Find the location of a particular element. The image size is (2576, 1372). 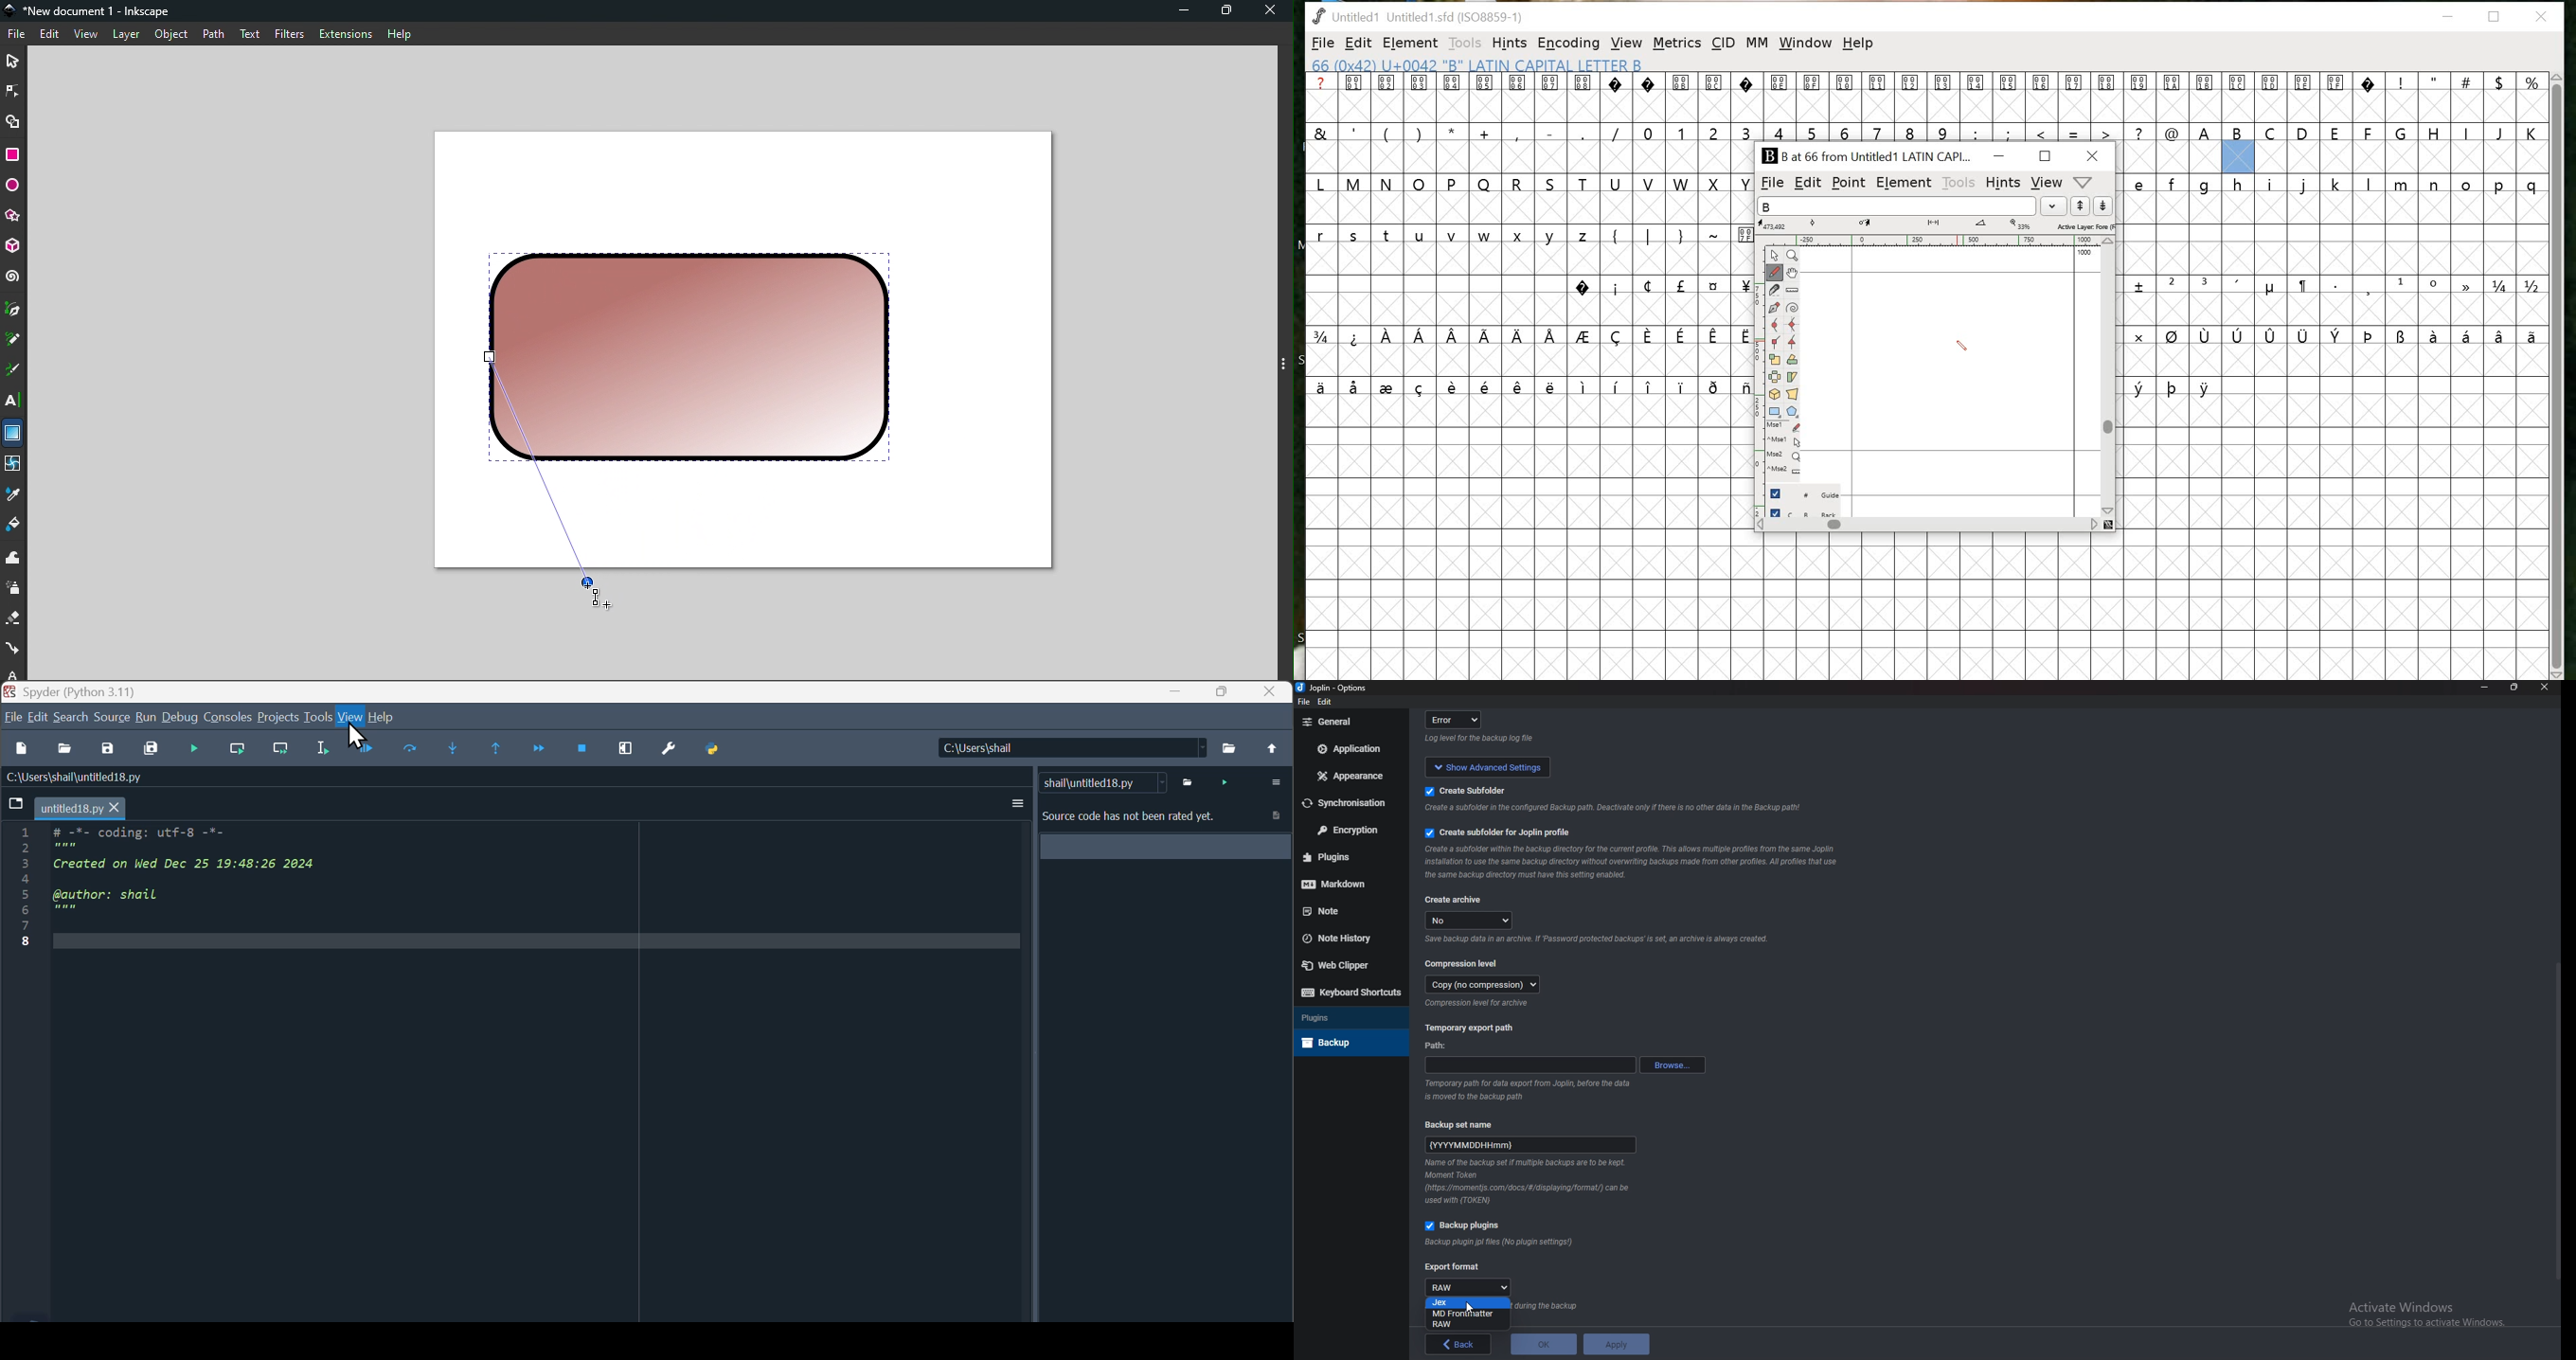

Debugs is located at coordinates (181, 715).